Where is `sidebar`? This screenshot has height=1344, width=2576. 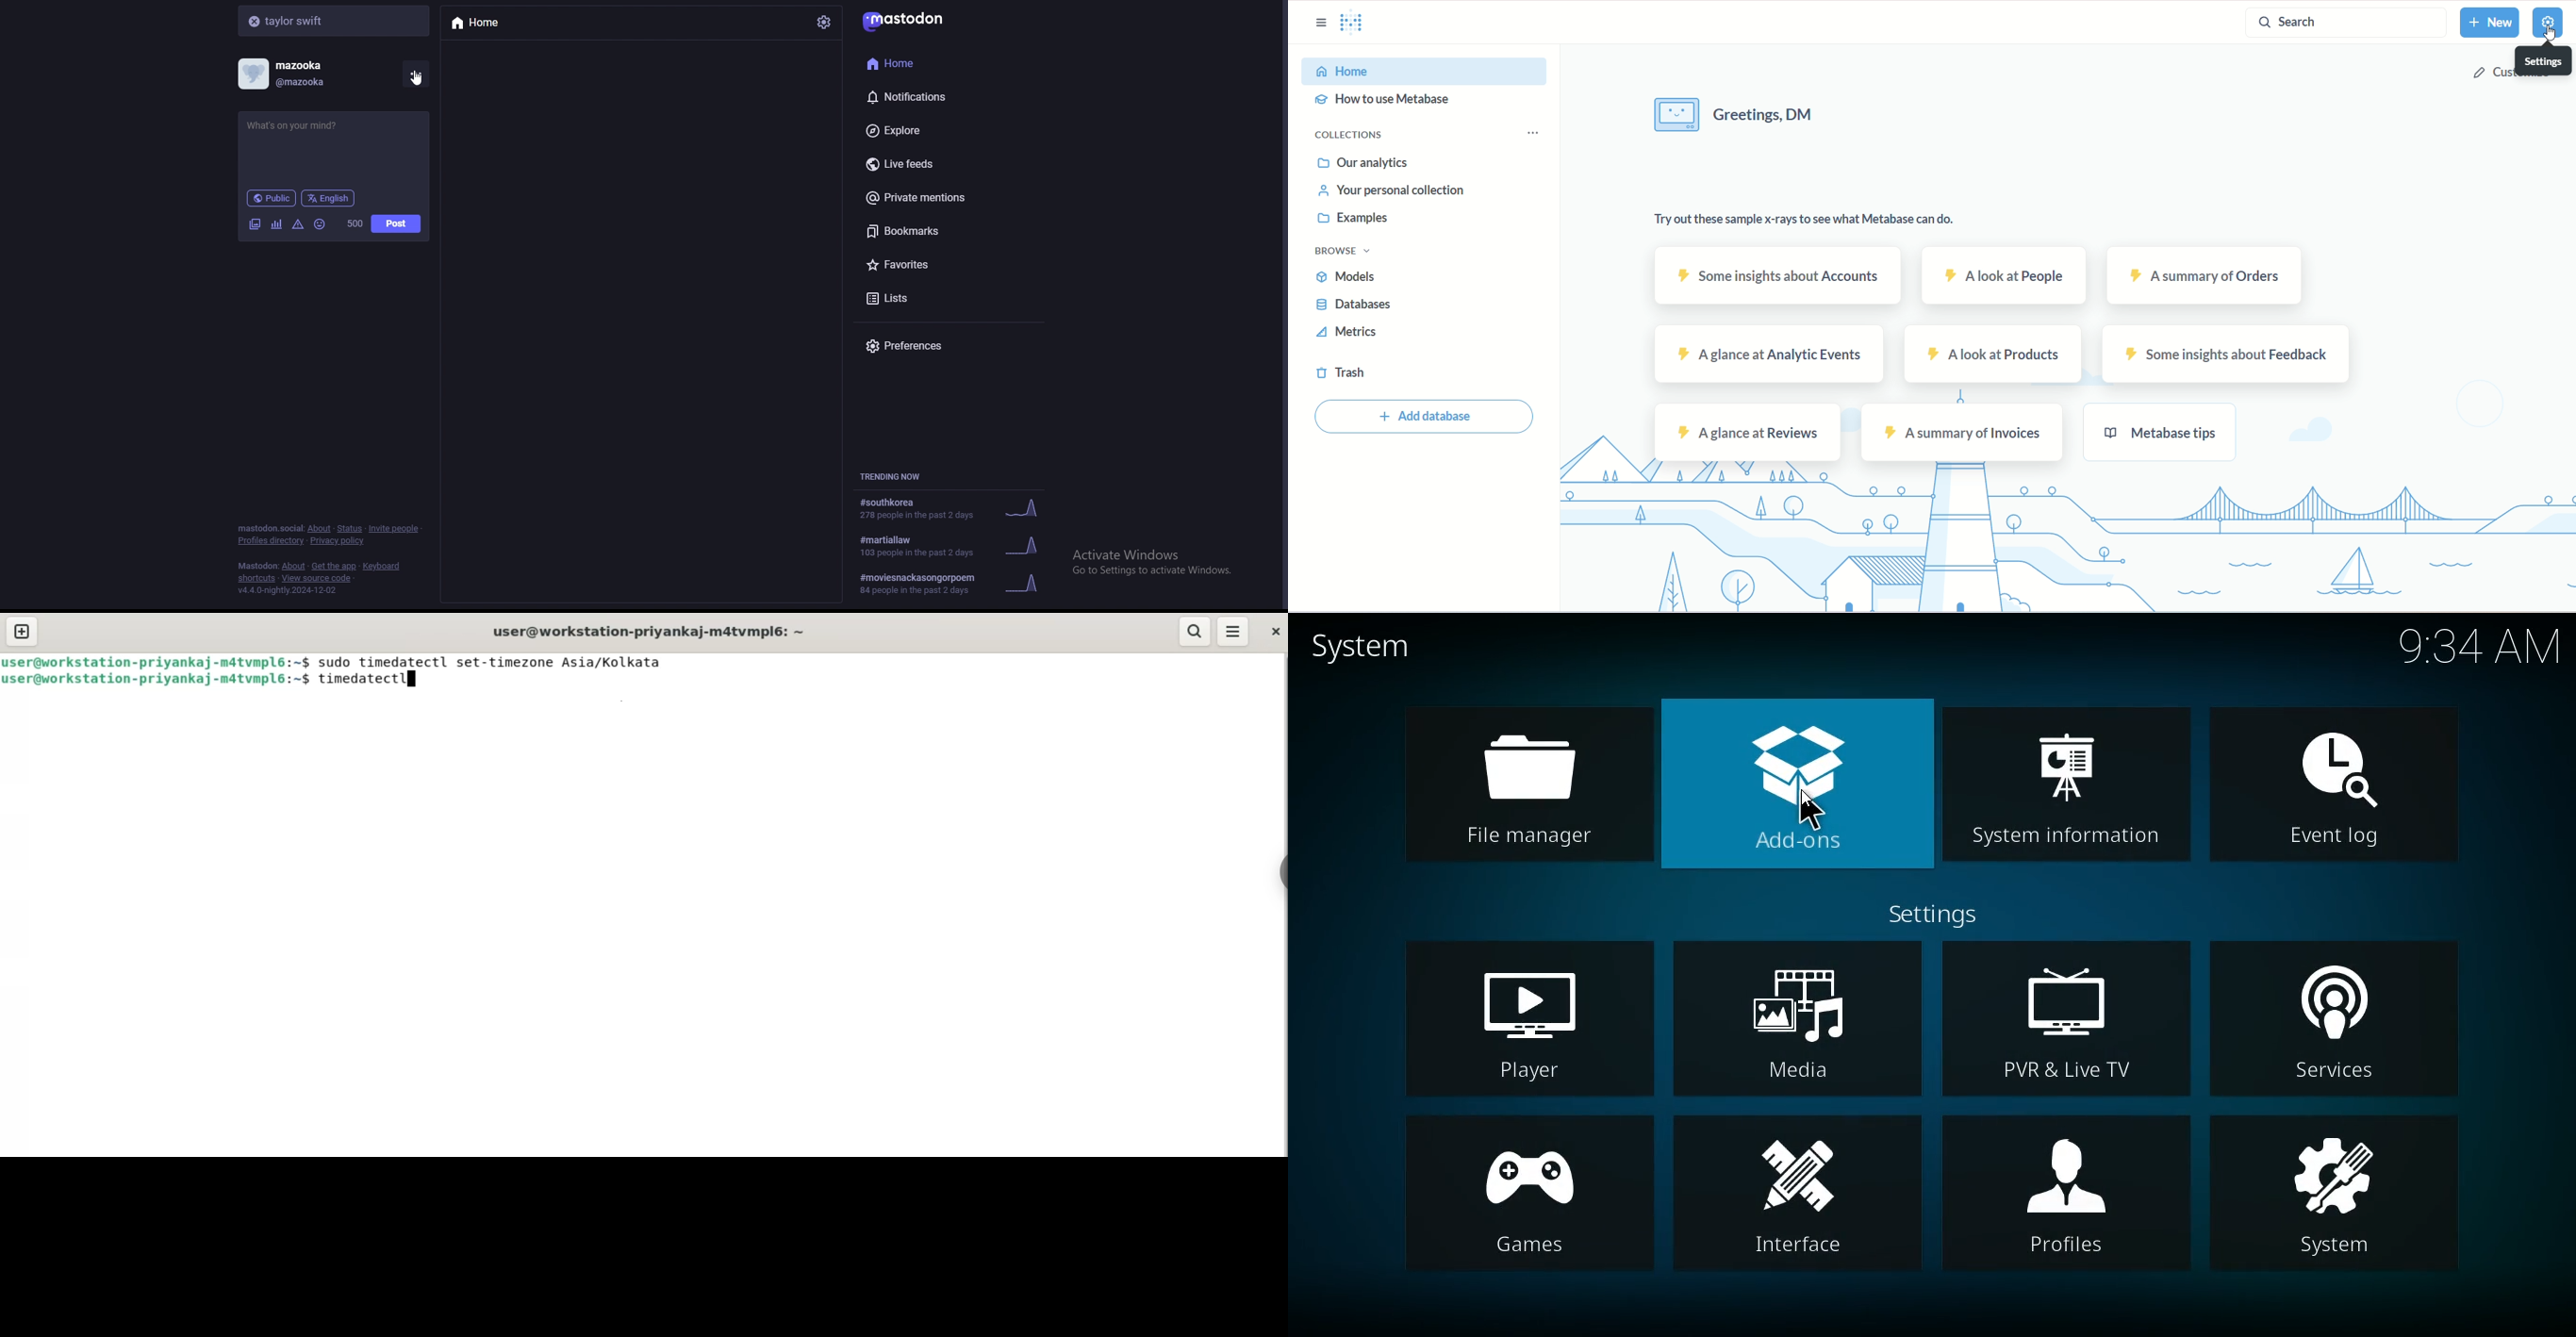 sidebar is located at coordinates (1313, 22).